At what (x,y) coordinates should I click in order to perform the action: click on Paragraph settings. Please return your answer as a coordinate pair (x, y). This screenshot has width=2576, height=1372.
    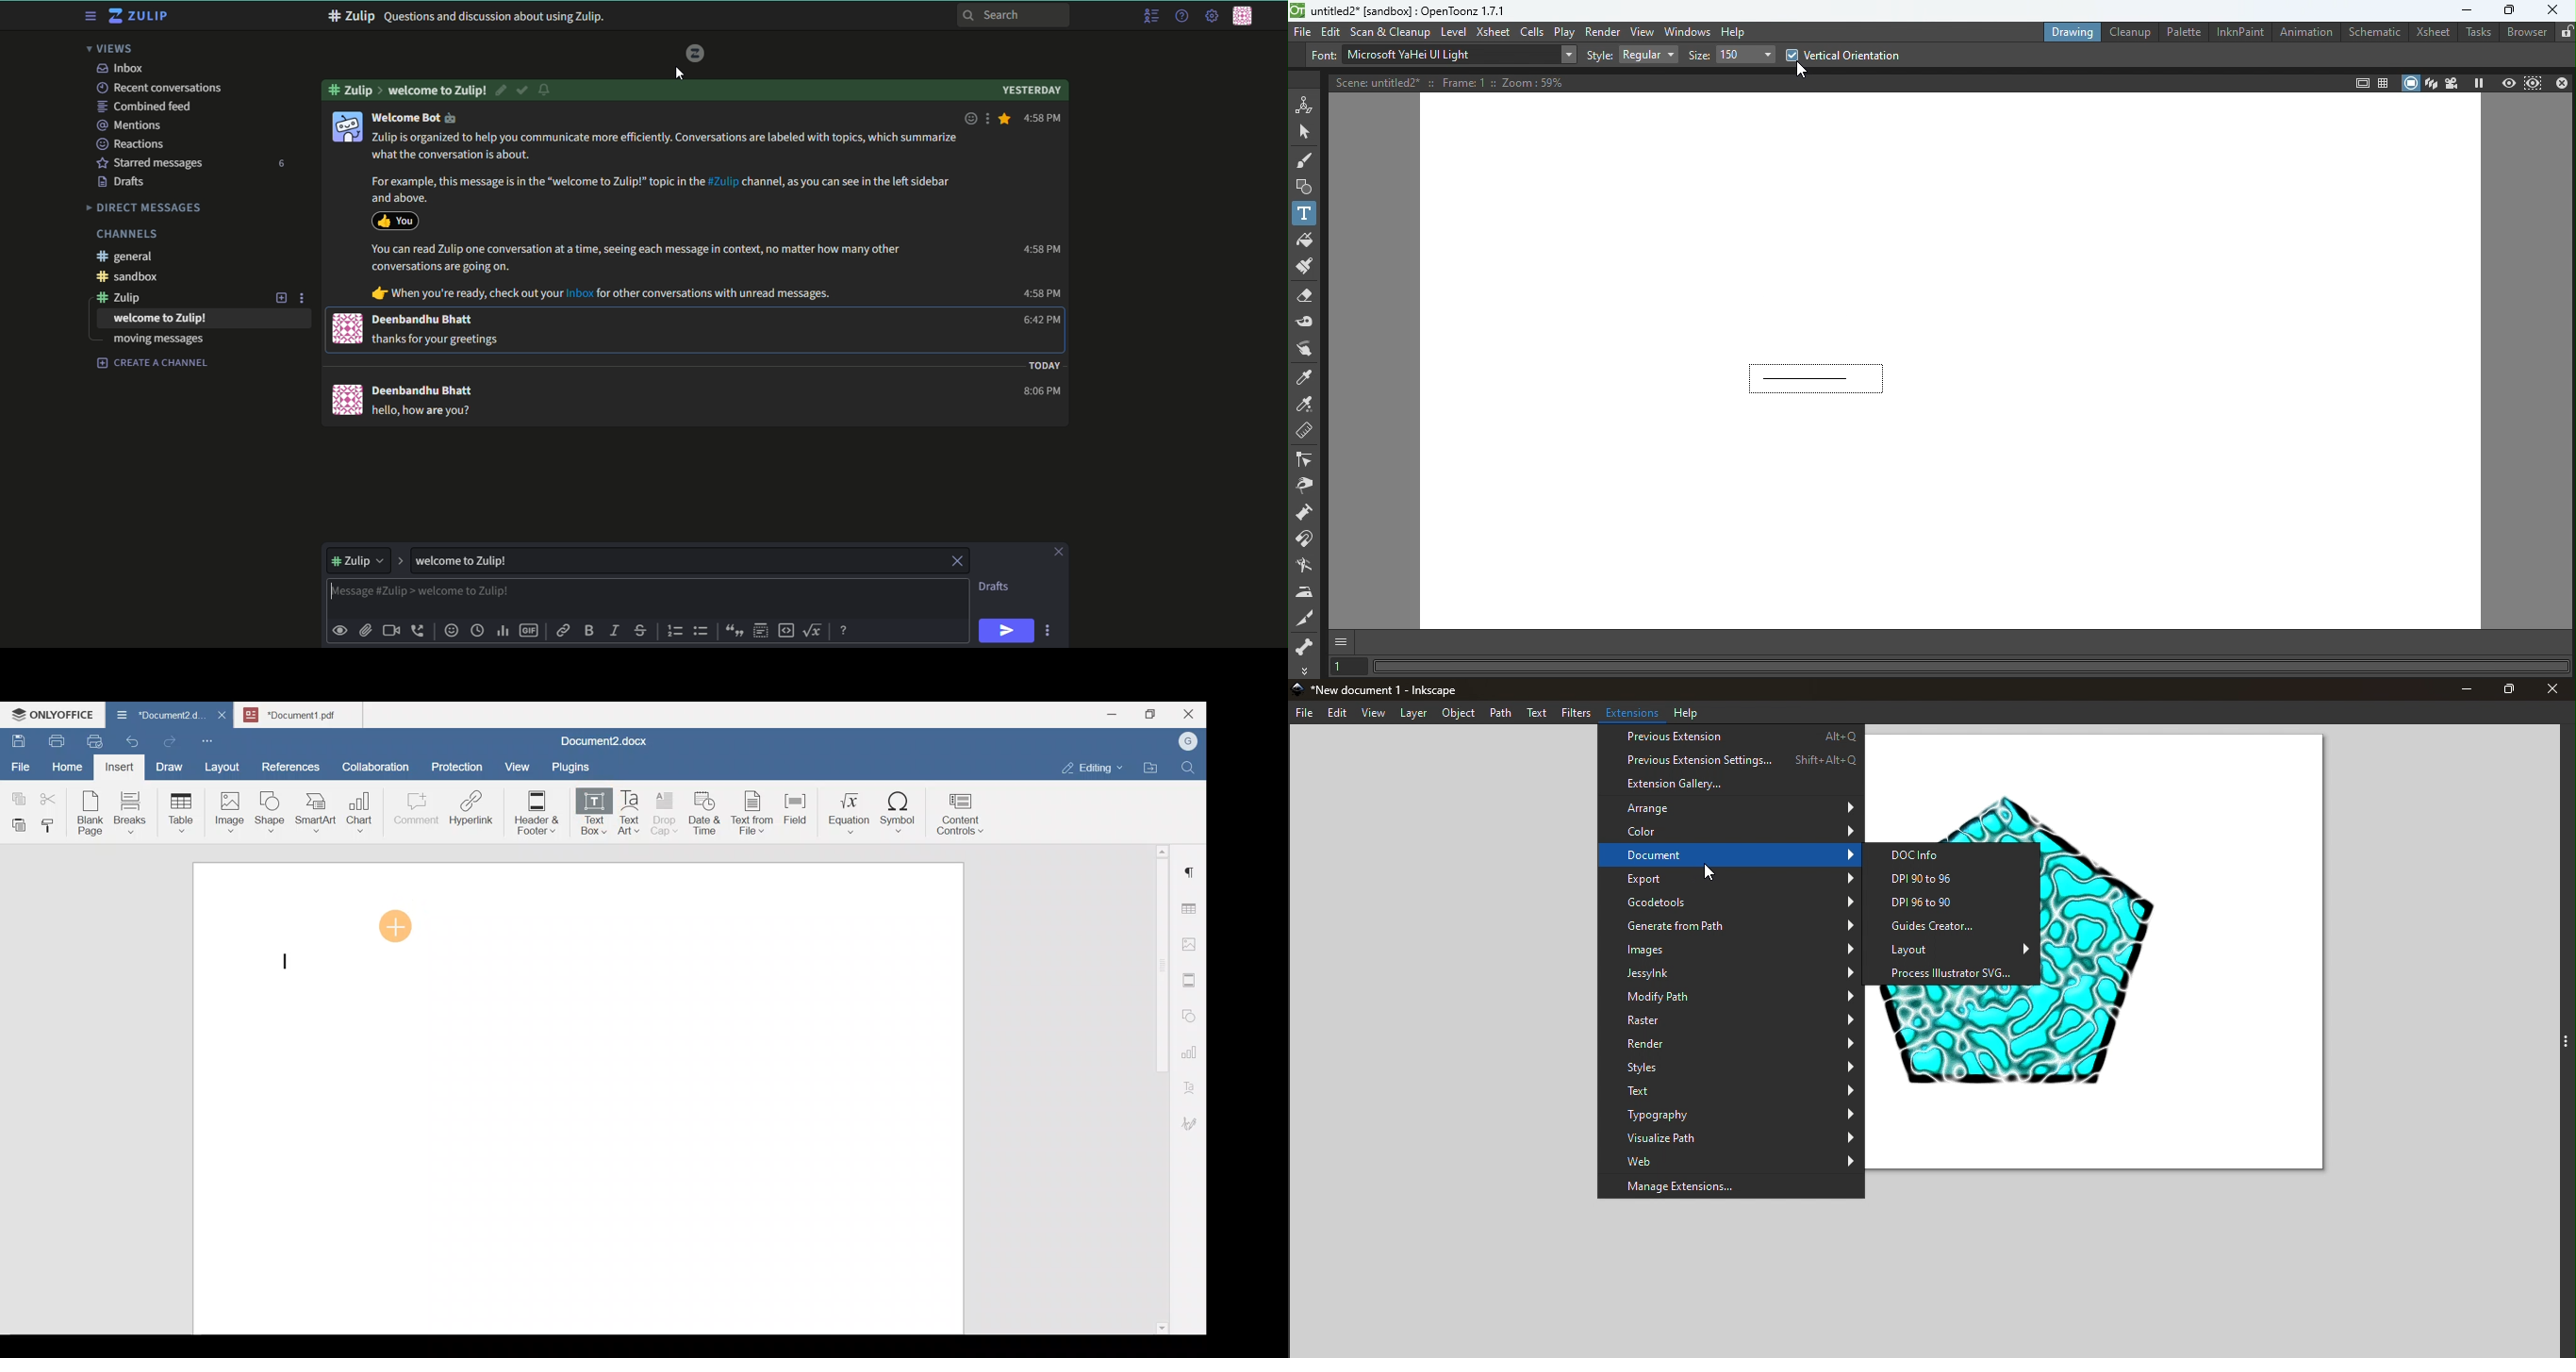
    Looking at the image, I should click on (1191, 867).